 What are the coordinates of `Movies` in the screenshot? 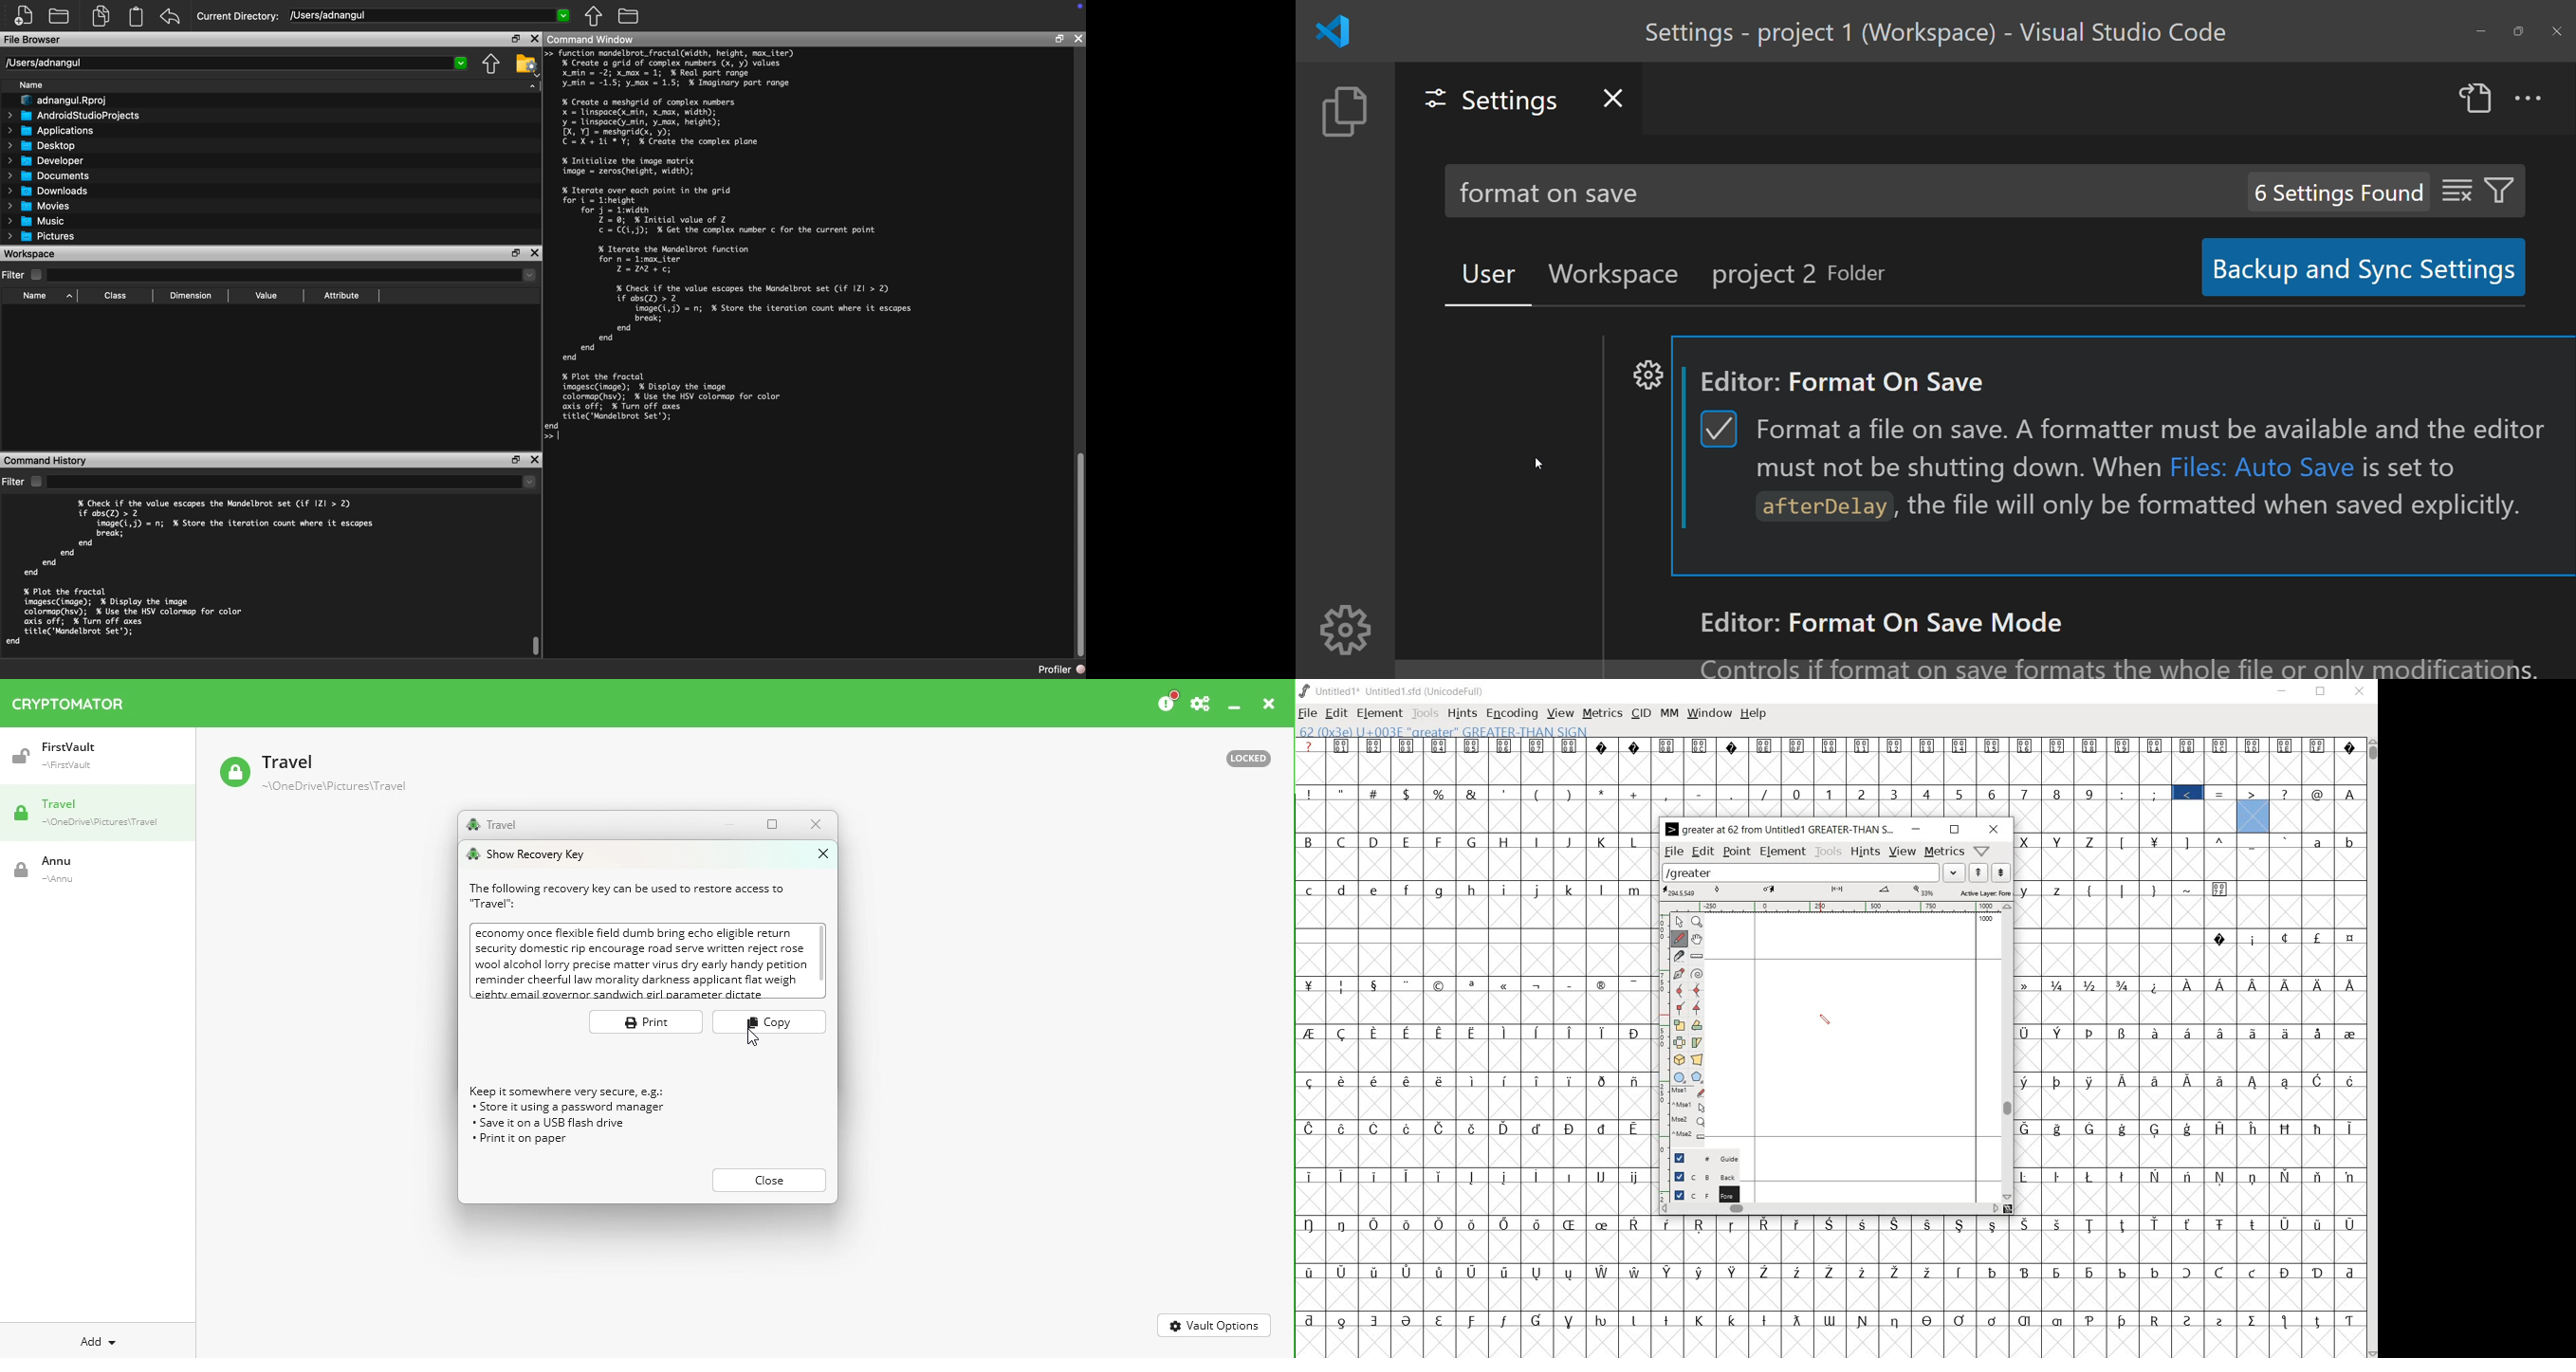 It's located at (37, 206).